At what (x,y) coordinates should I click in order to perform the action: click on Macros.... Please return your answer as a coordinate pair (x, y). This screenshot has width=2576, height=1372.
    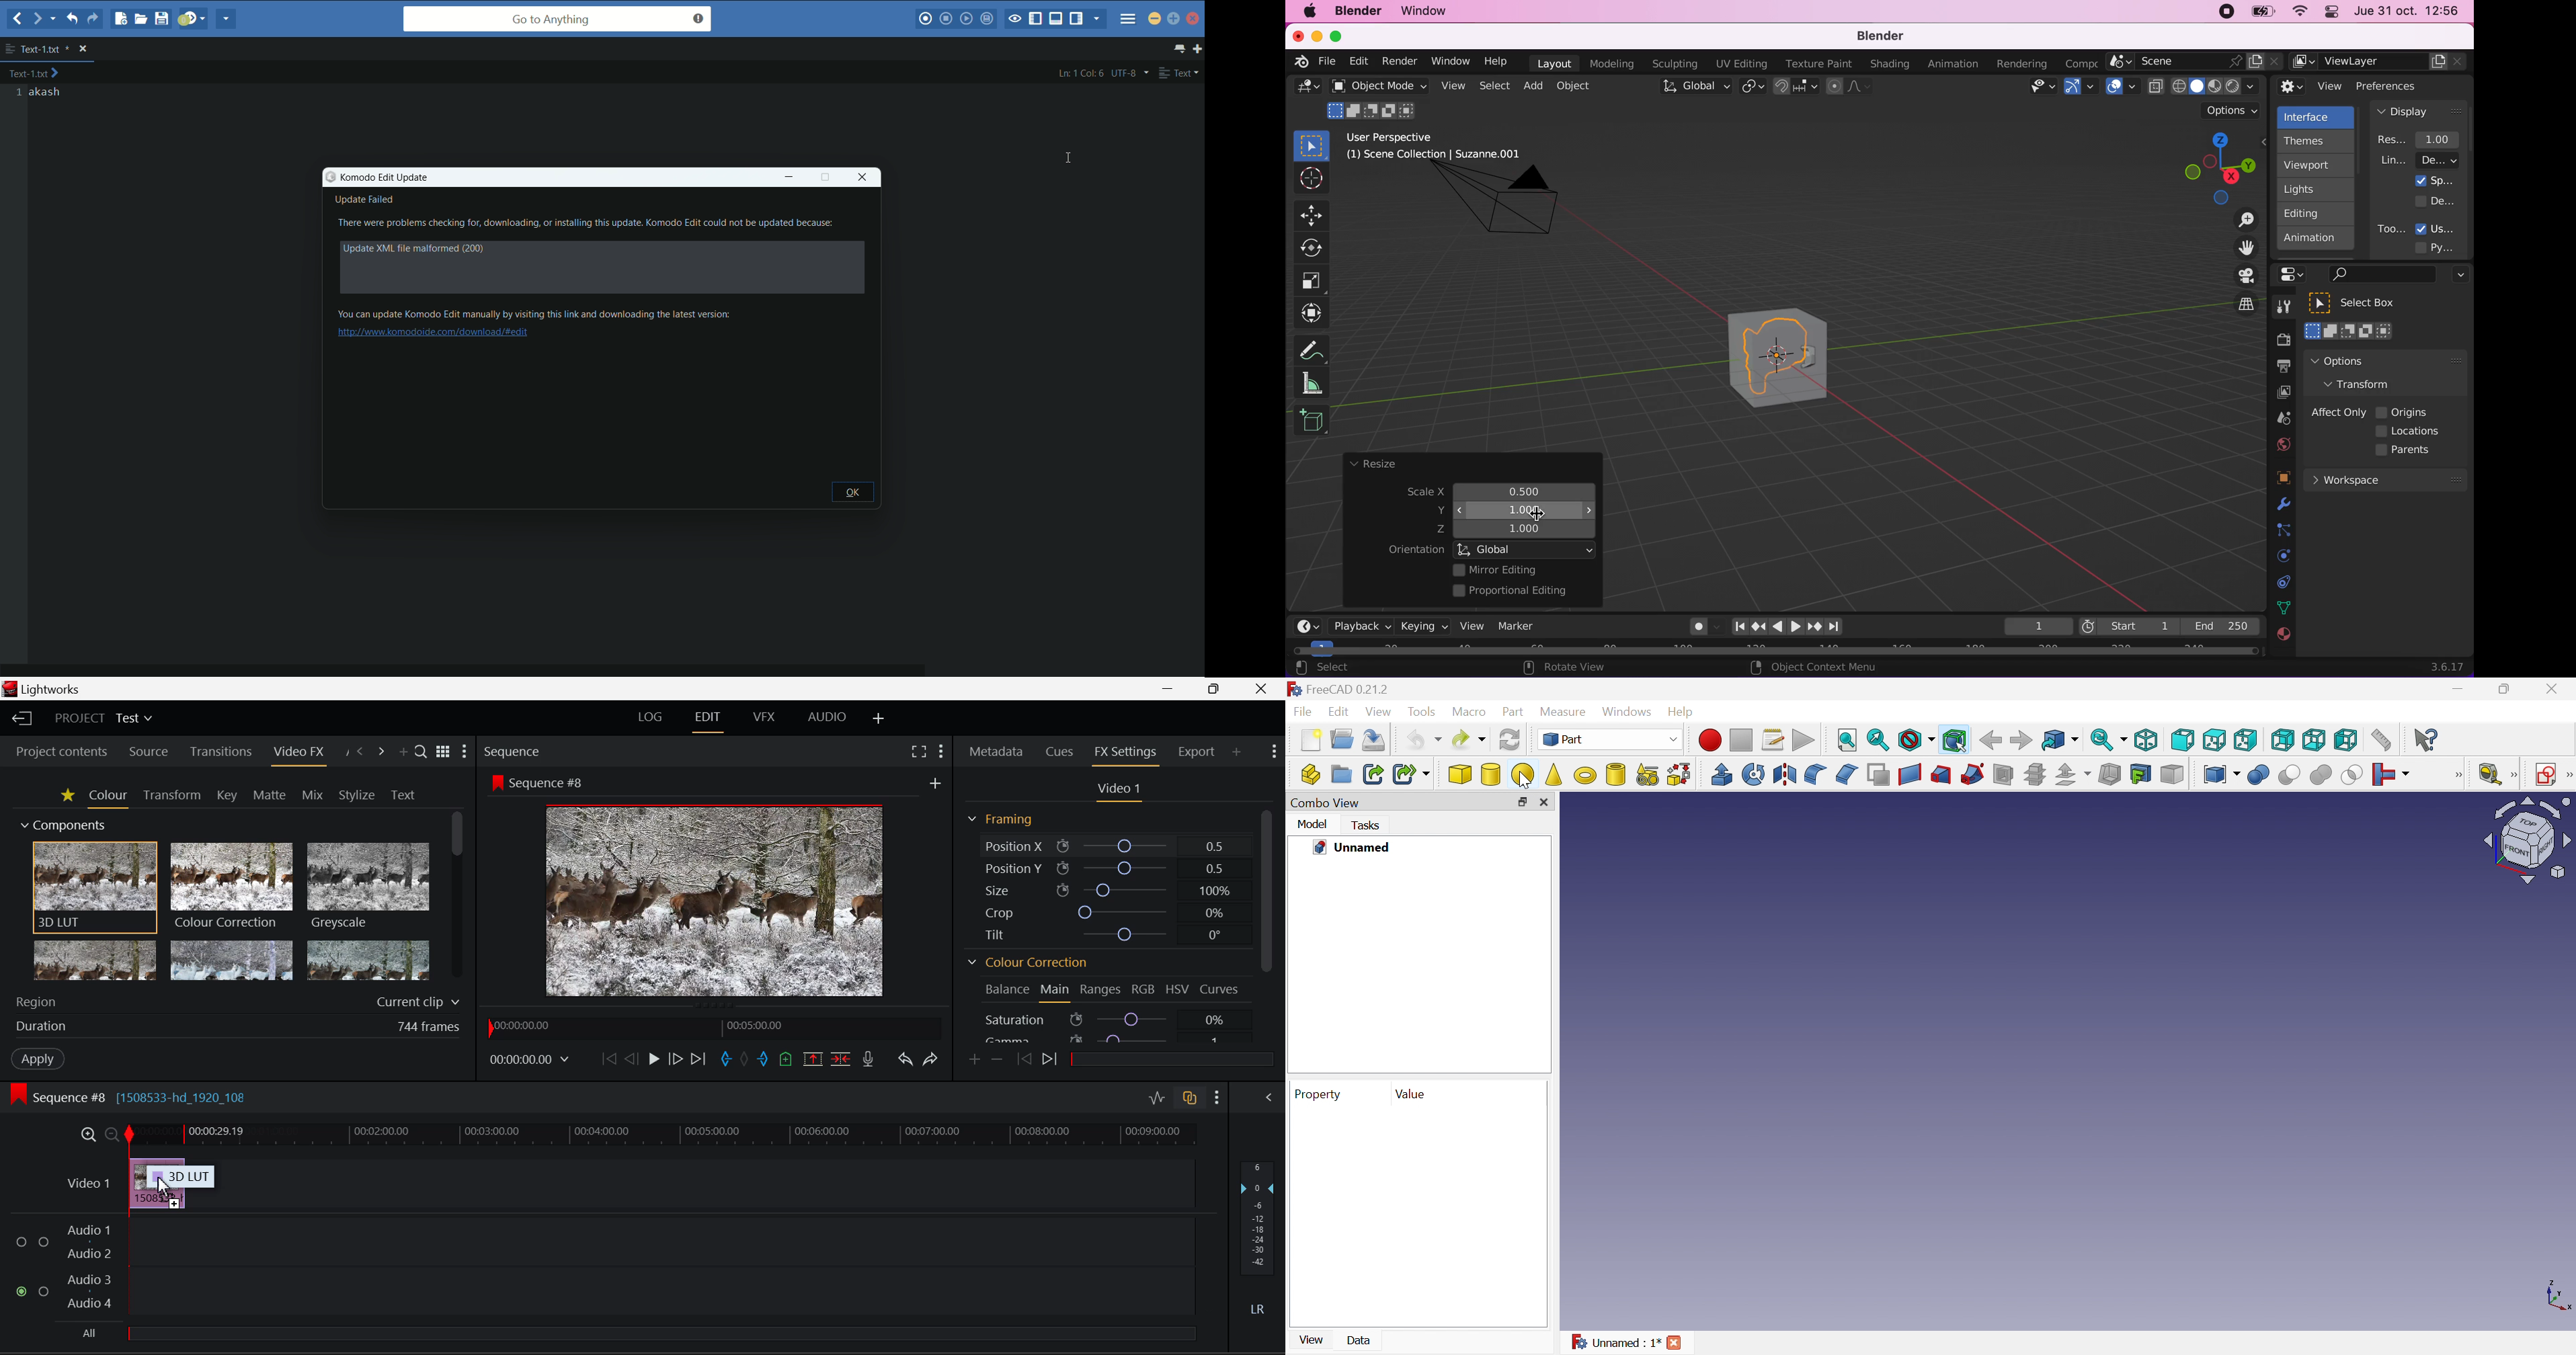
    Looking at the image, I should click on (1772, 741).